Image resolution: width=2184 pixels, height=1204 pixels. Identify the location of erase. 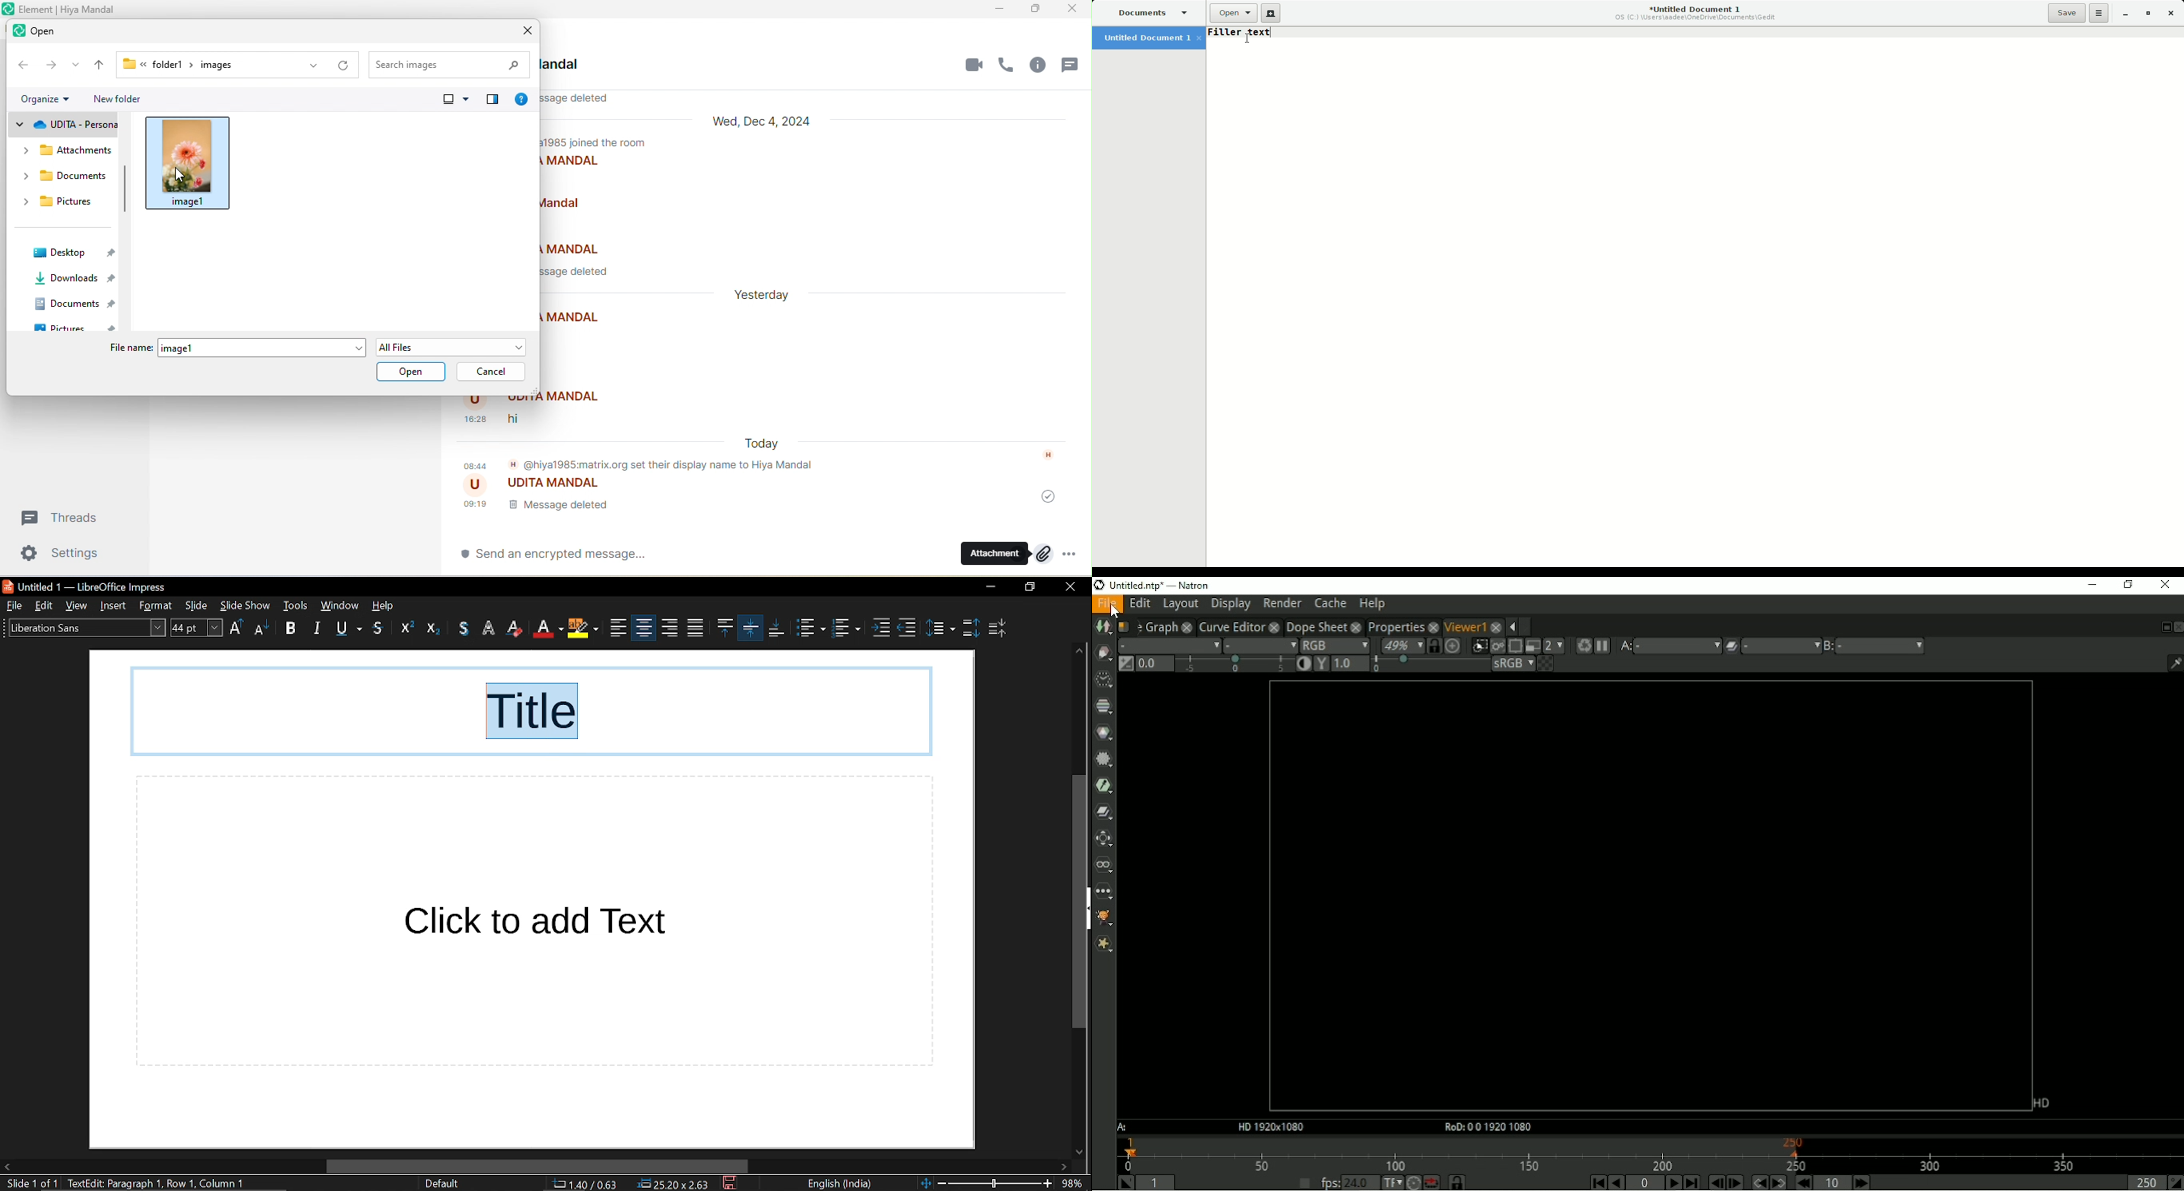
(489, 628).